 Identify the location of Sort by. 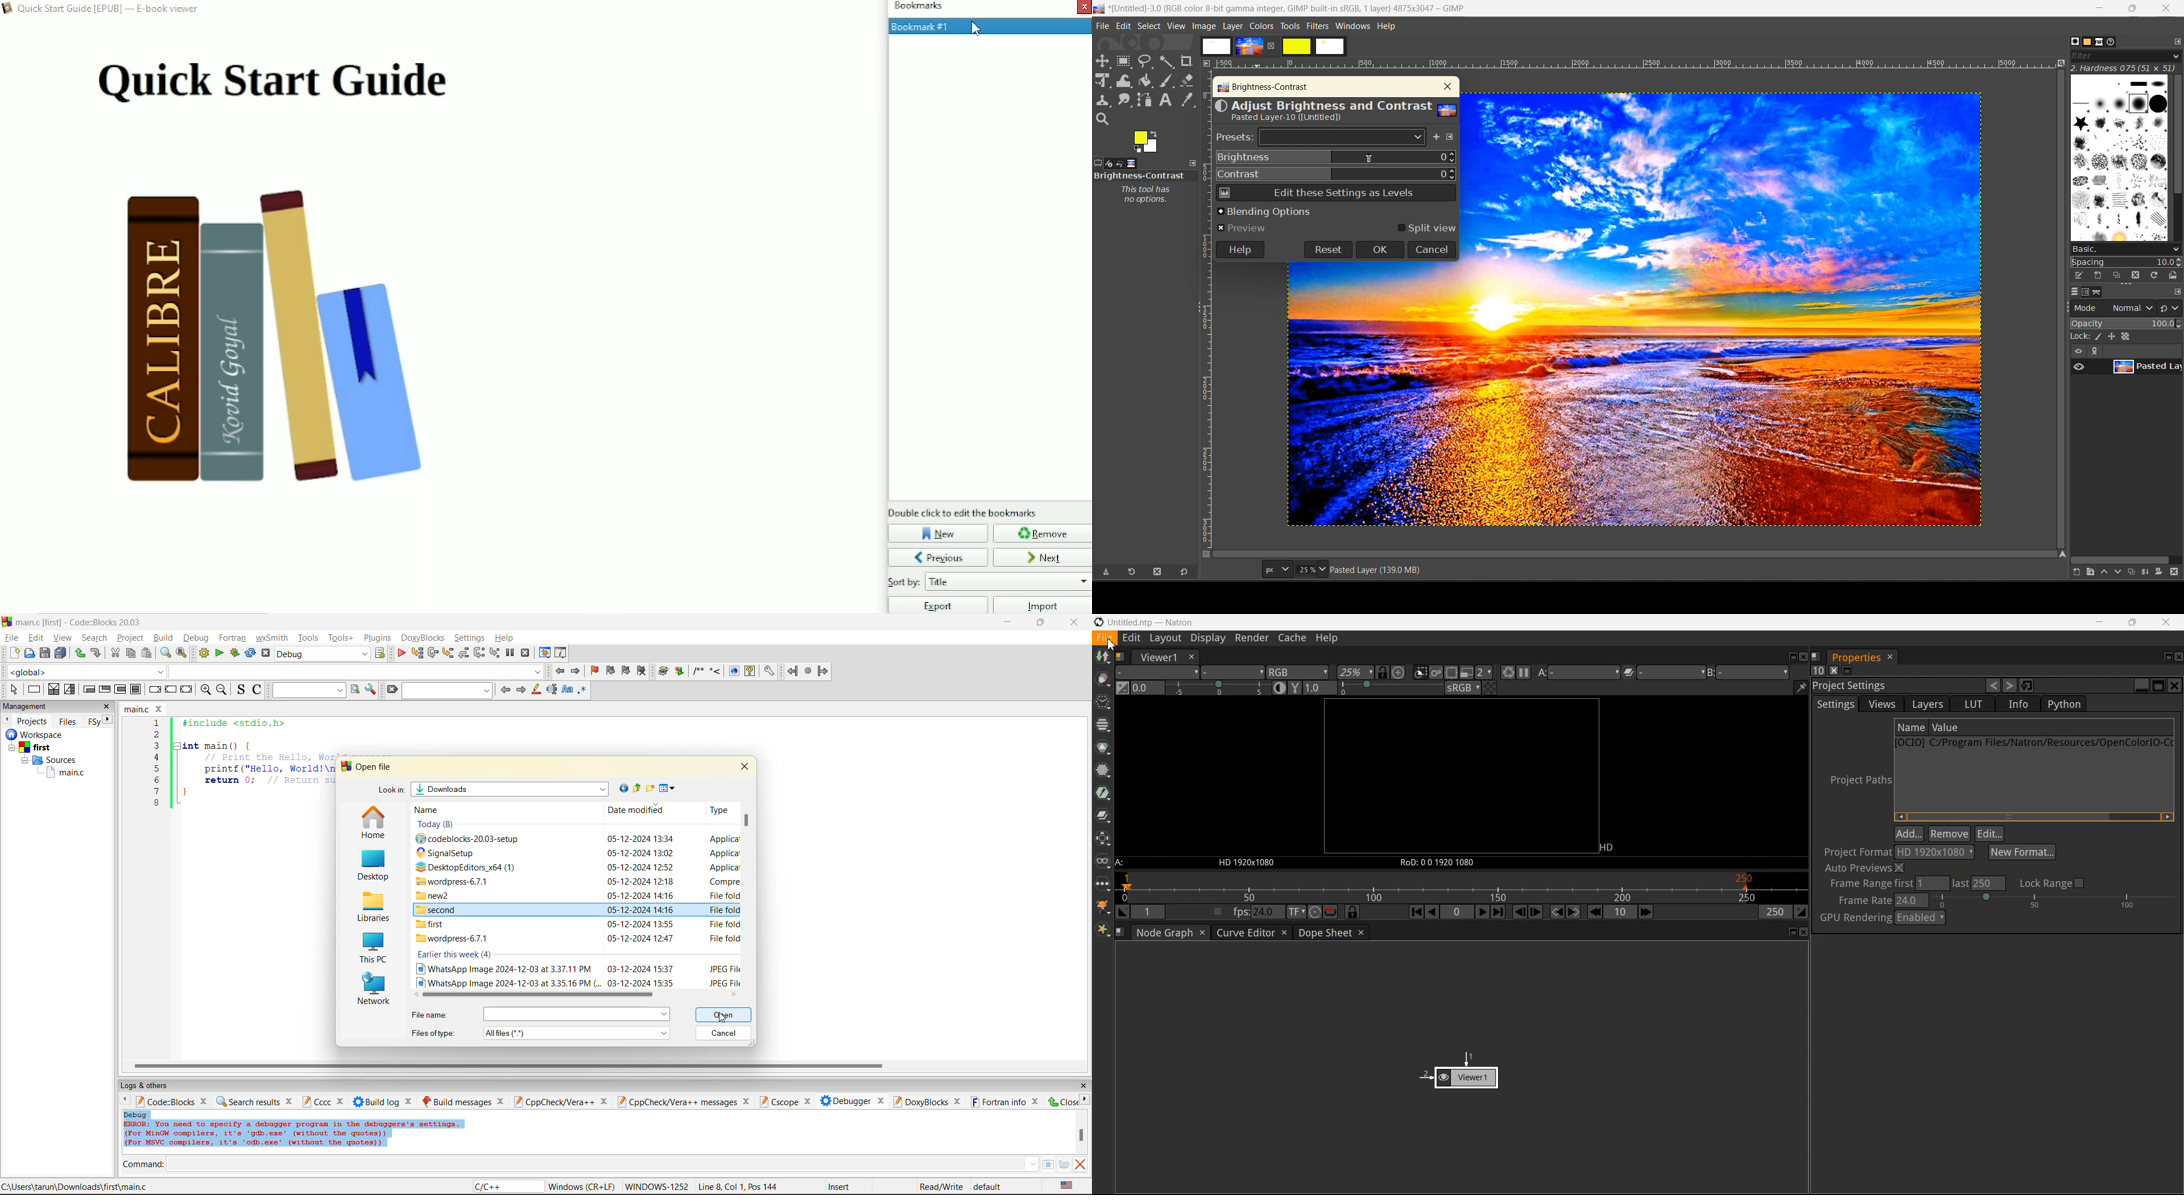
(1008, 582).